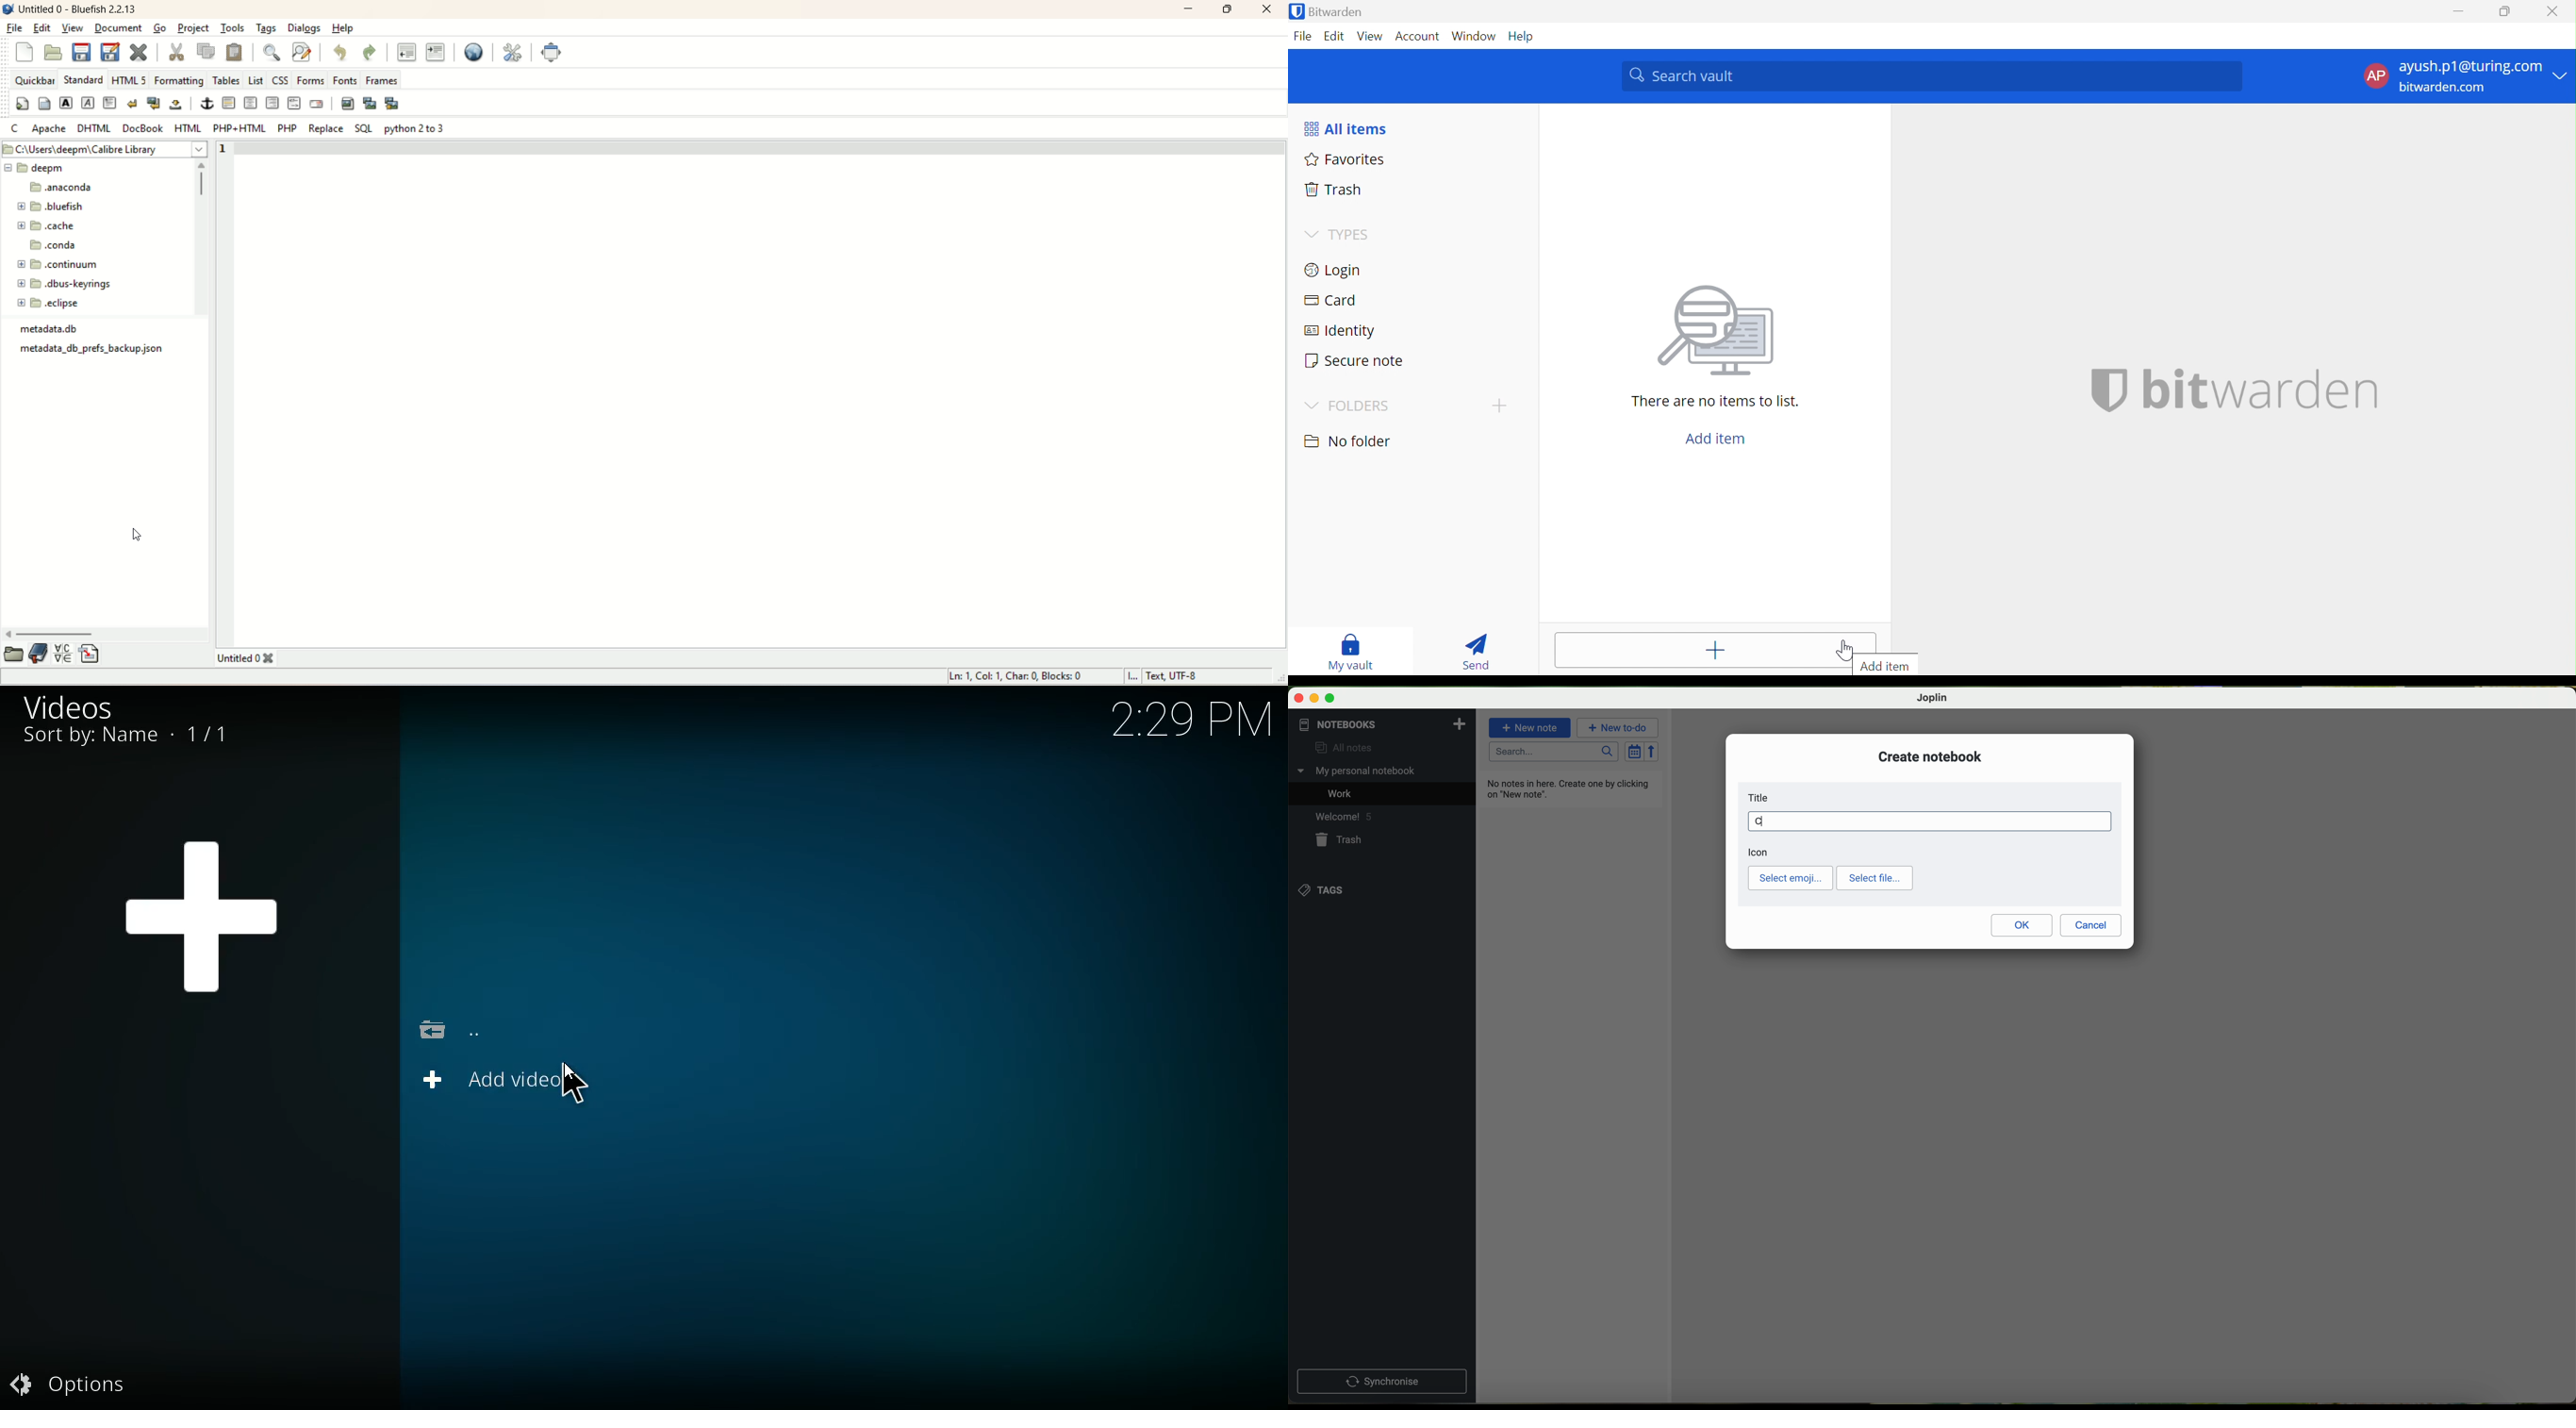  I want to click on Card, so click(1328, 298).